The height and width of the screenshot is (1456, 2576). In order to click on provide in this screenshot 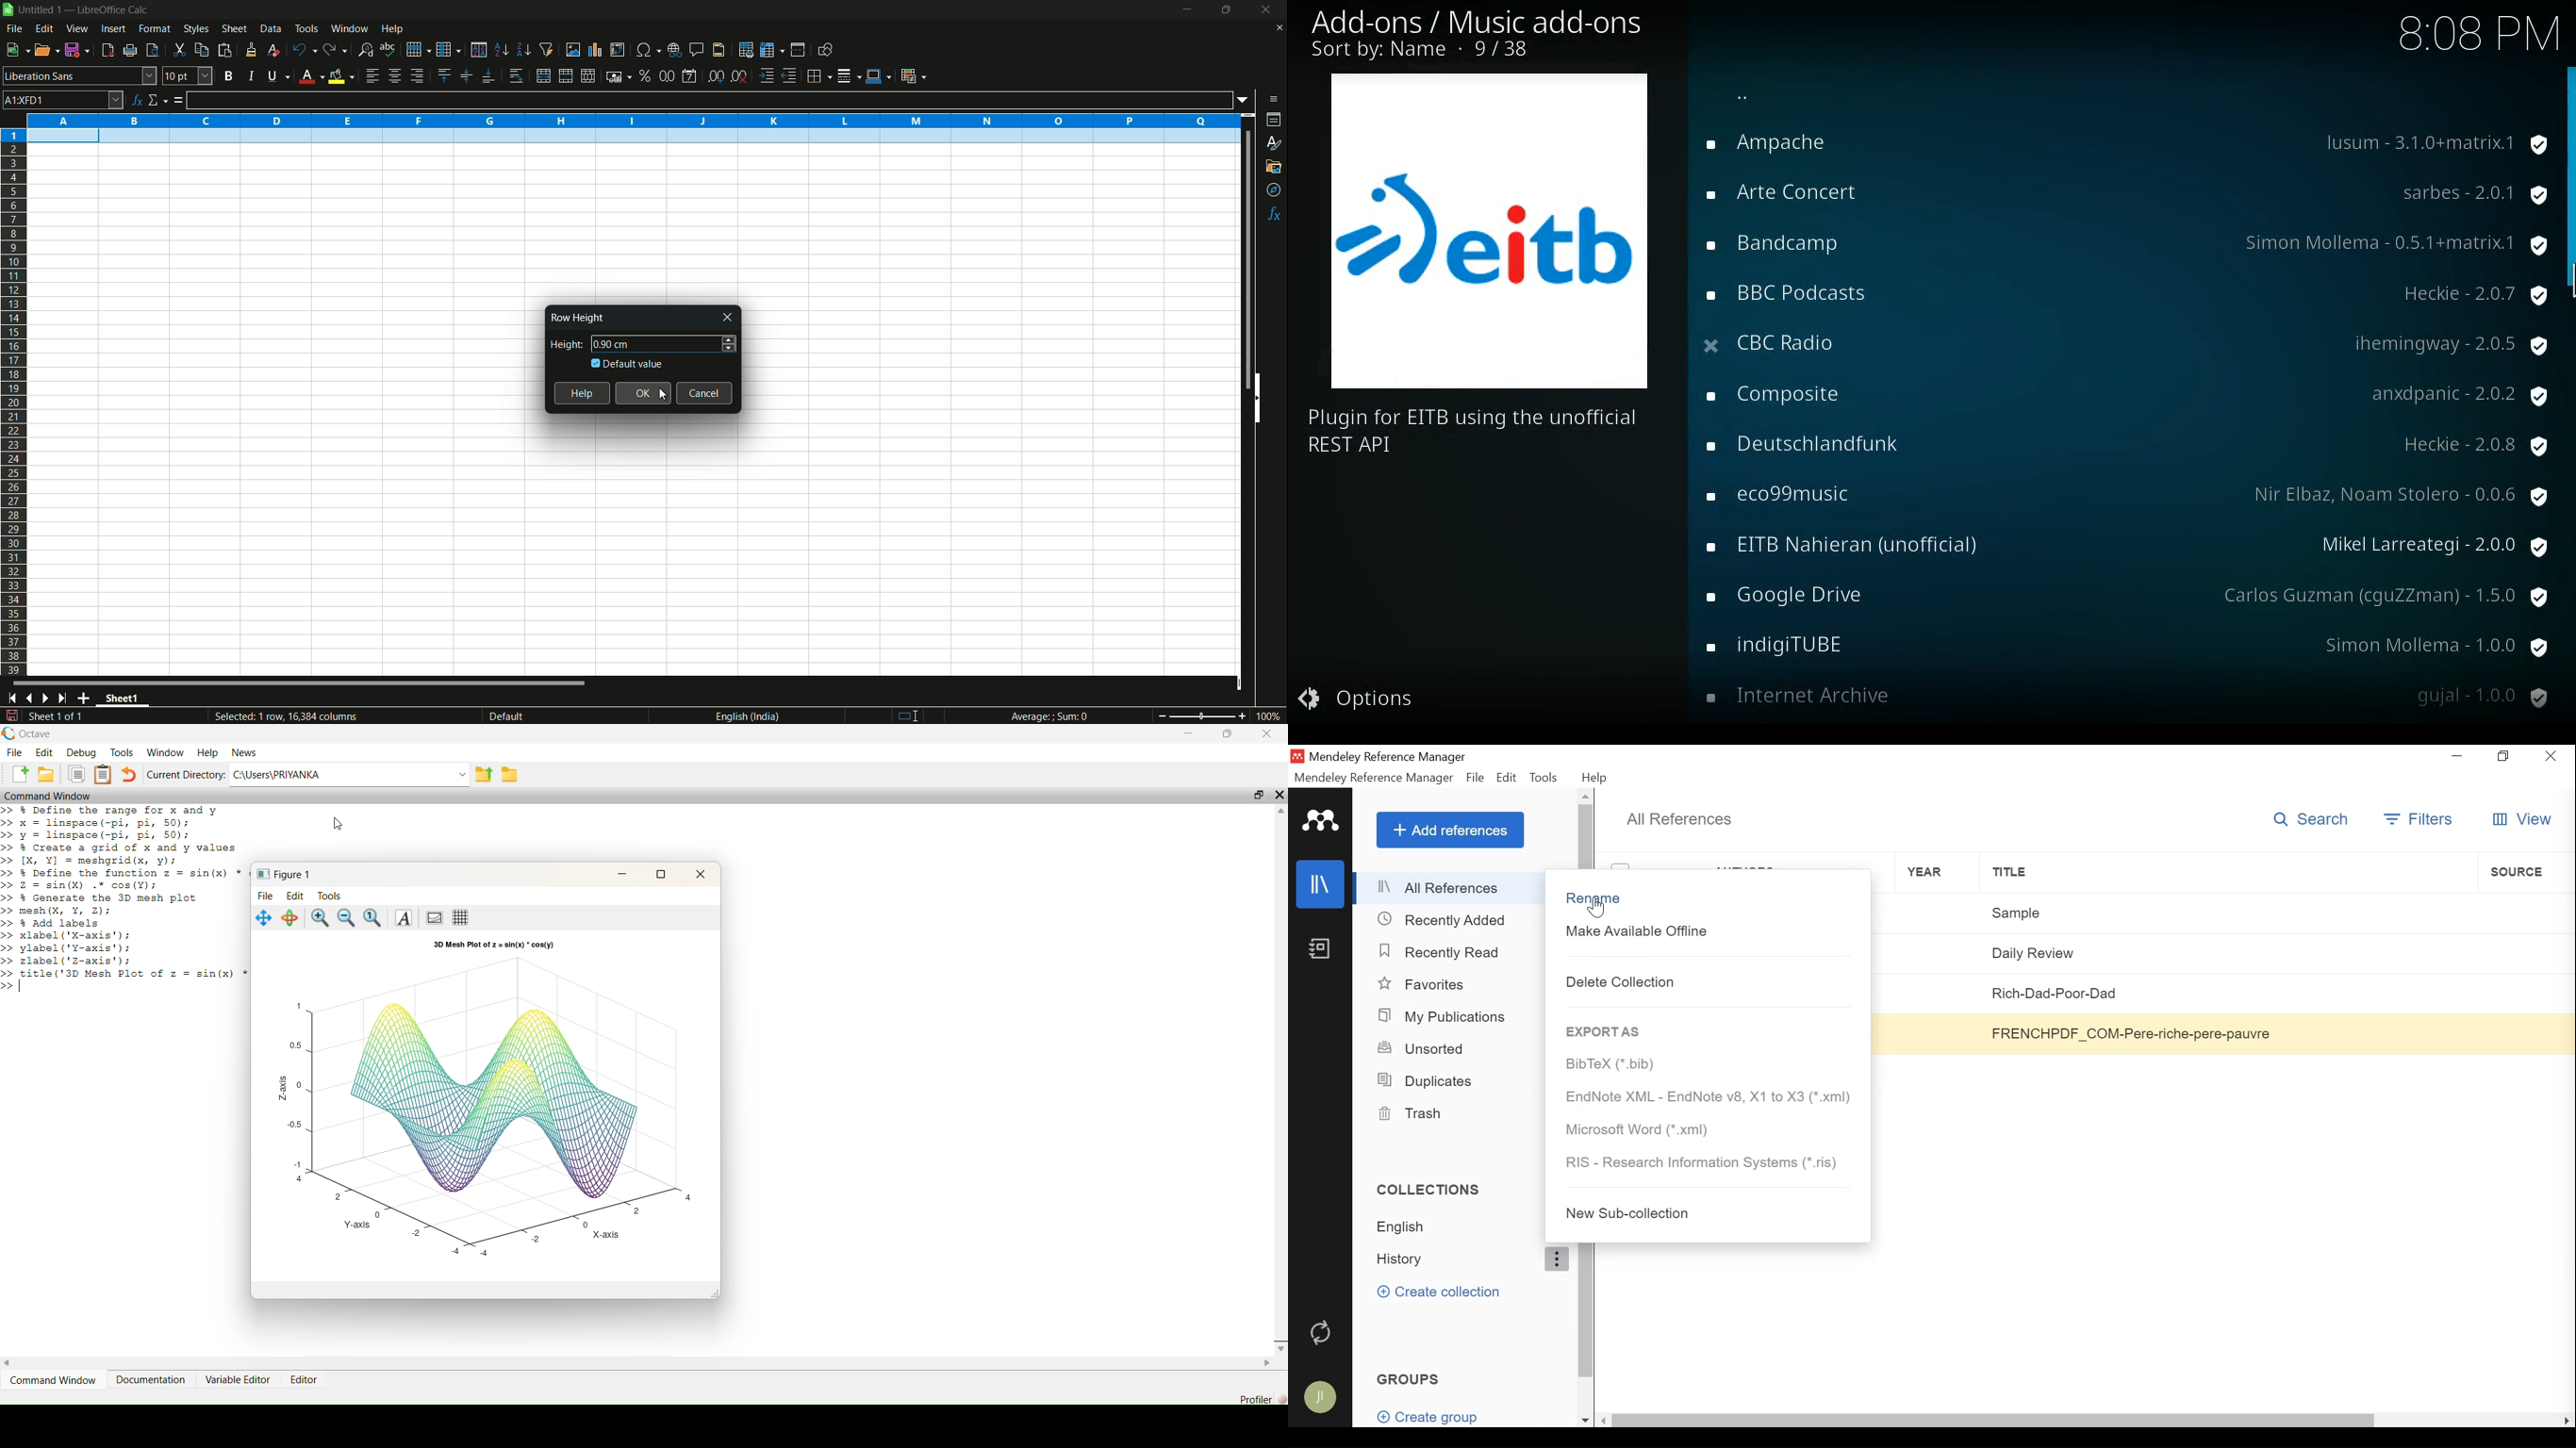, I will do `click(2475, 699)`.